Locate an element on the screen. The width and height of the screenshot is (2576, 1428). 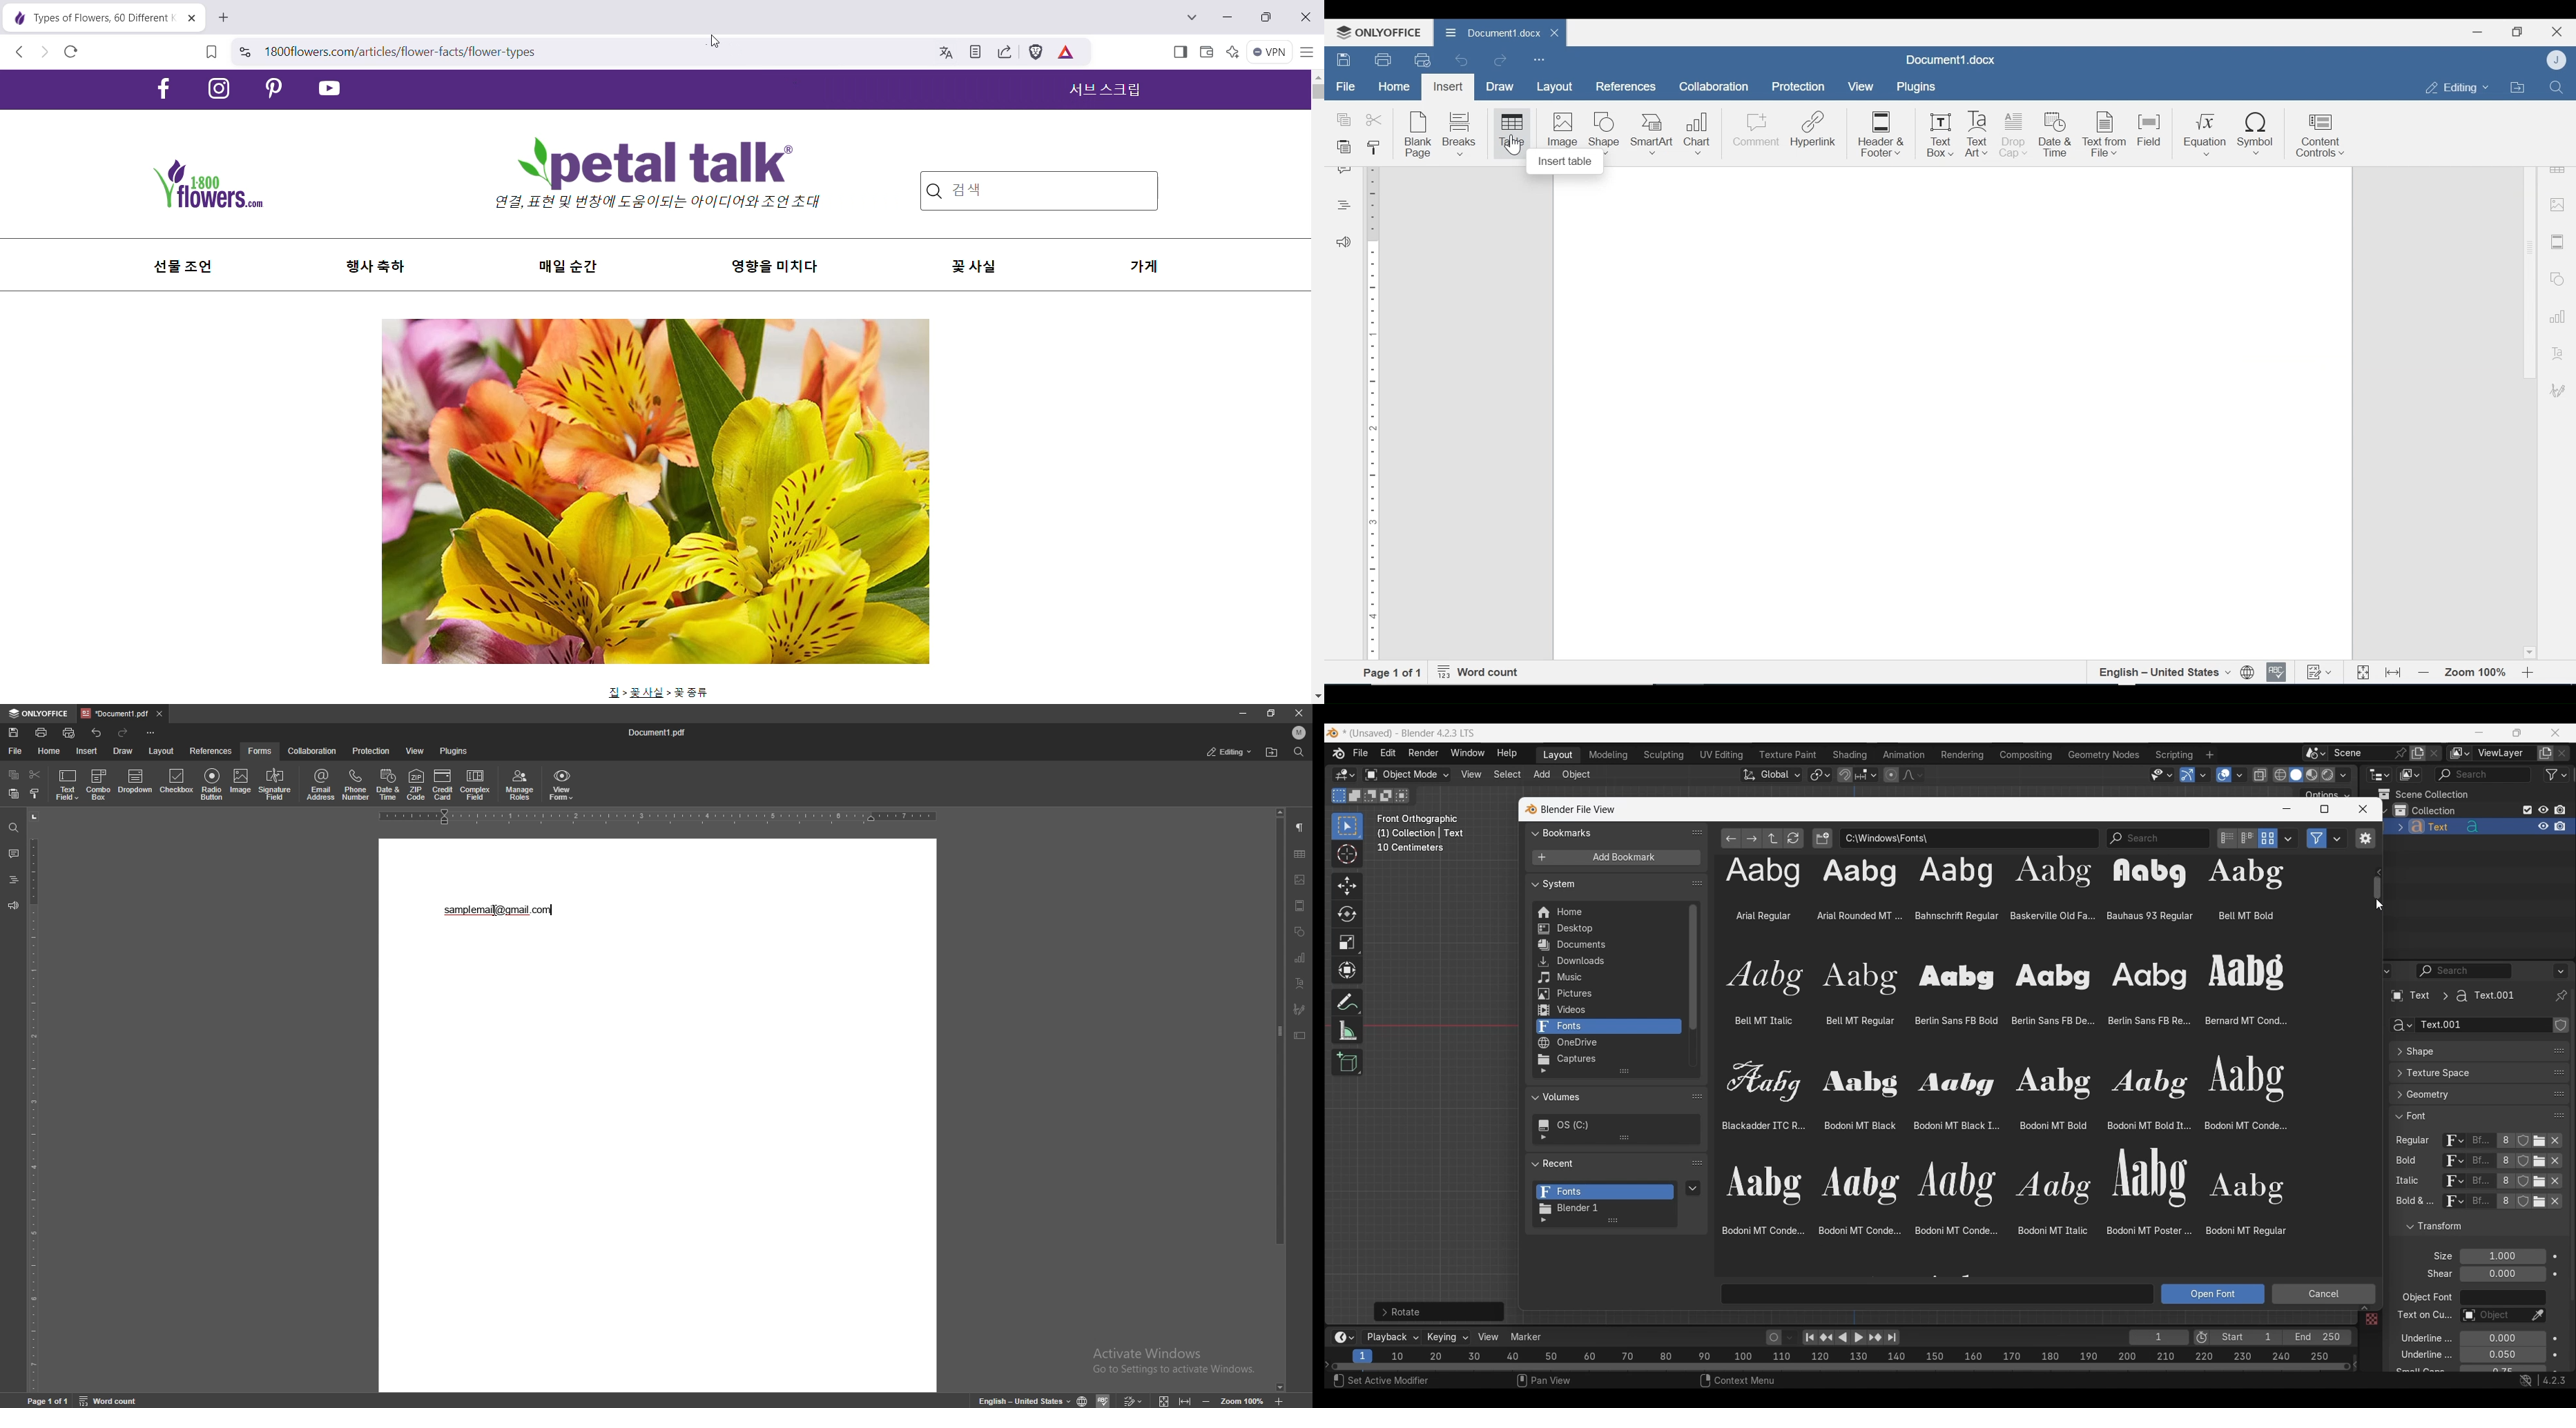
Show gizmo is located at coordinates (2188, 775).